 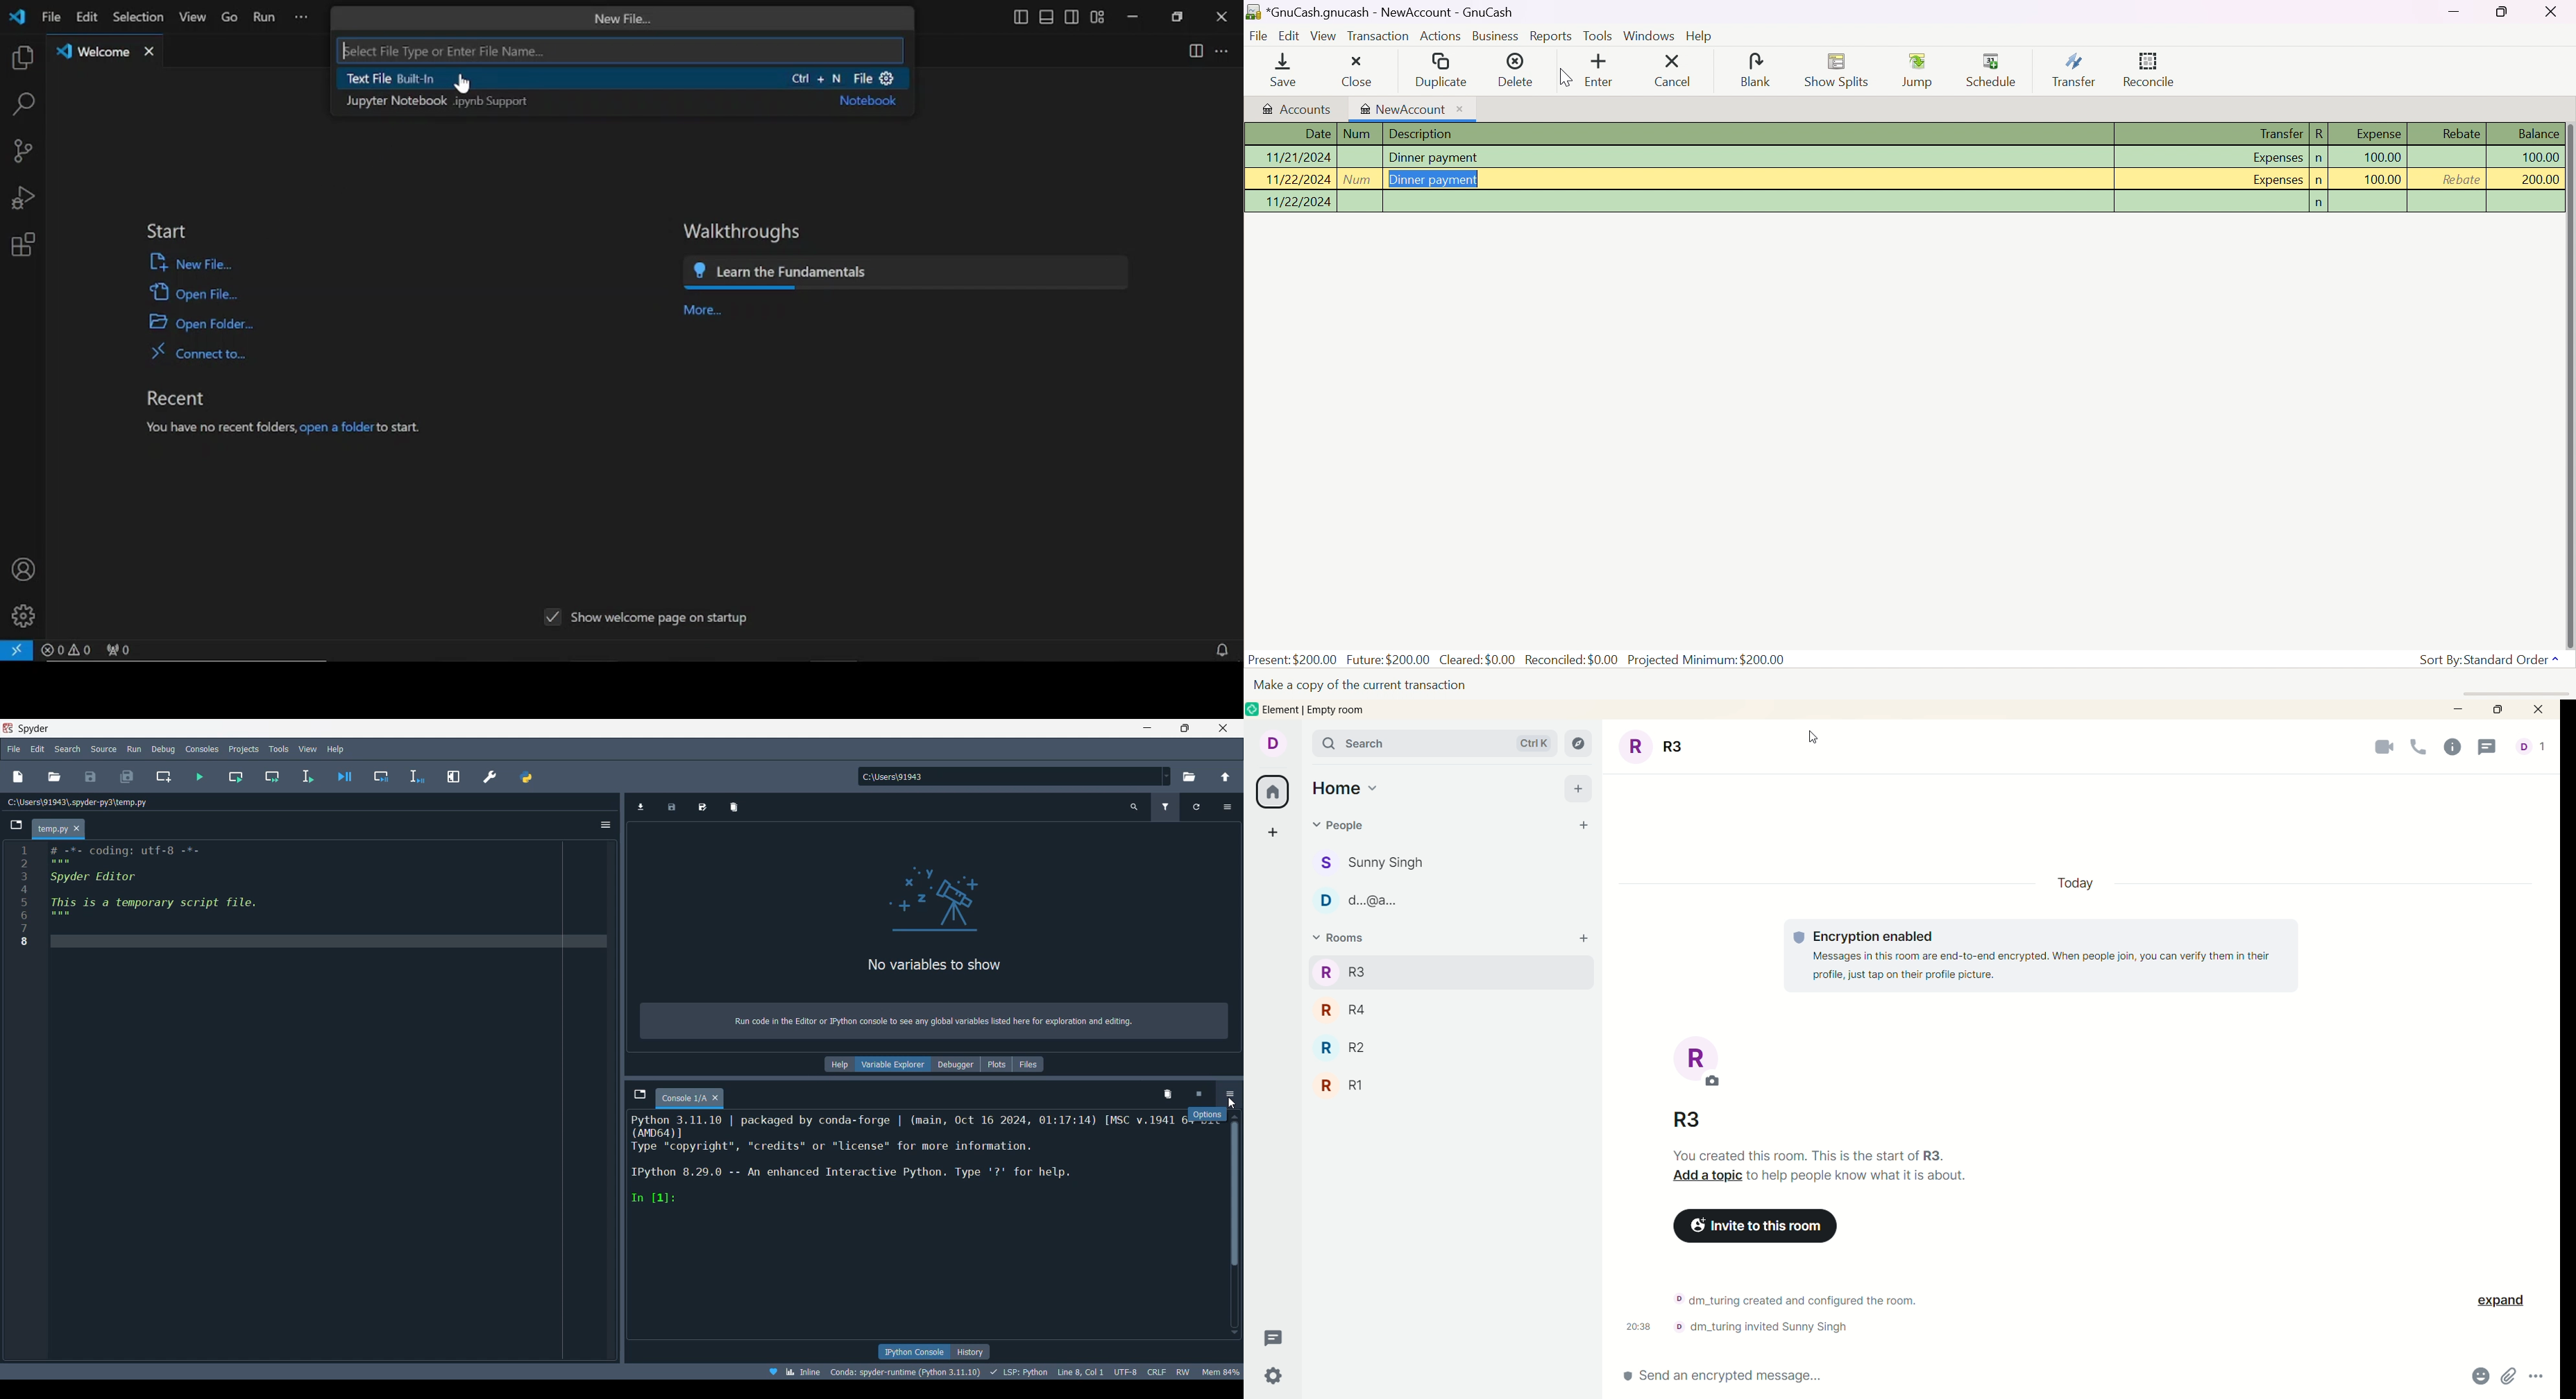 What do you see at coordinates (2377, 749) in the screenshot?
I see `video call` at bounding box center [2377, 749].